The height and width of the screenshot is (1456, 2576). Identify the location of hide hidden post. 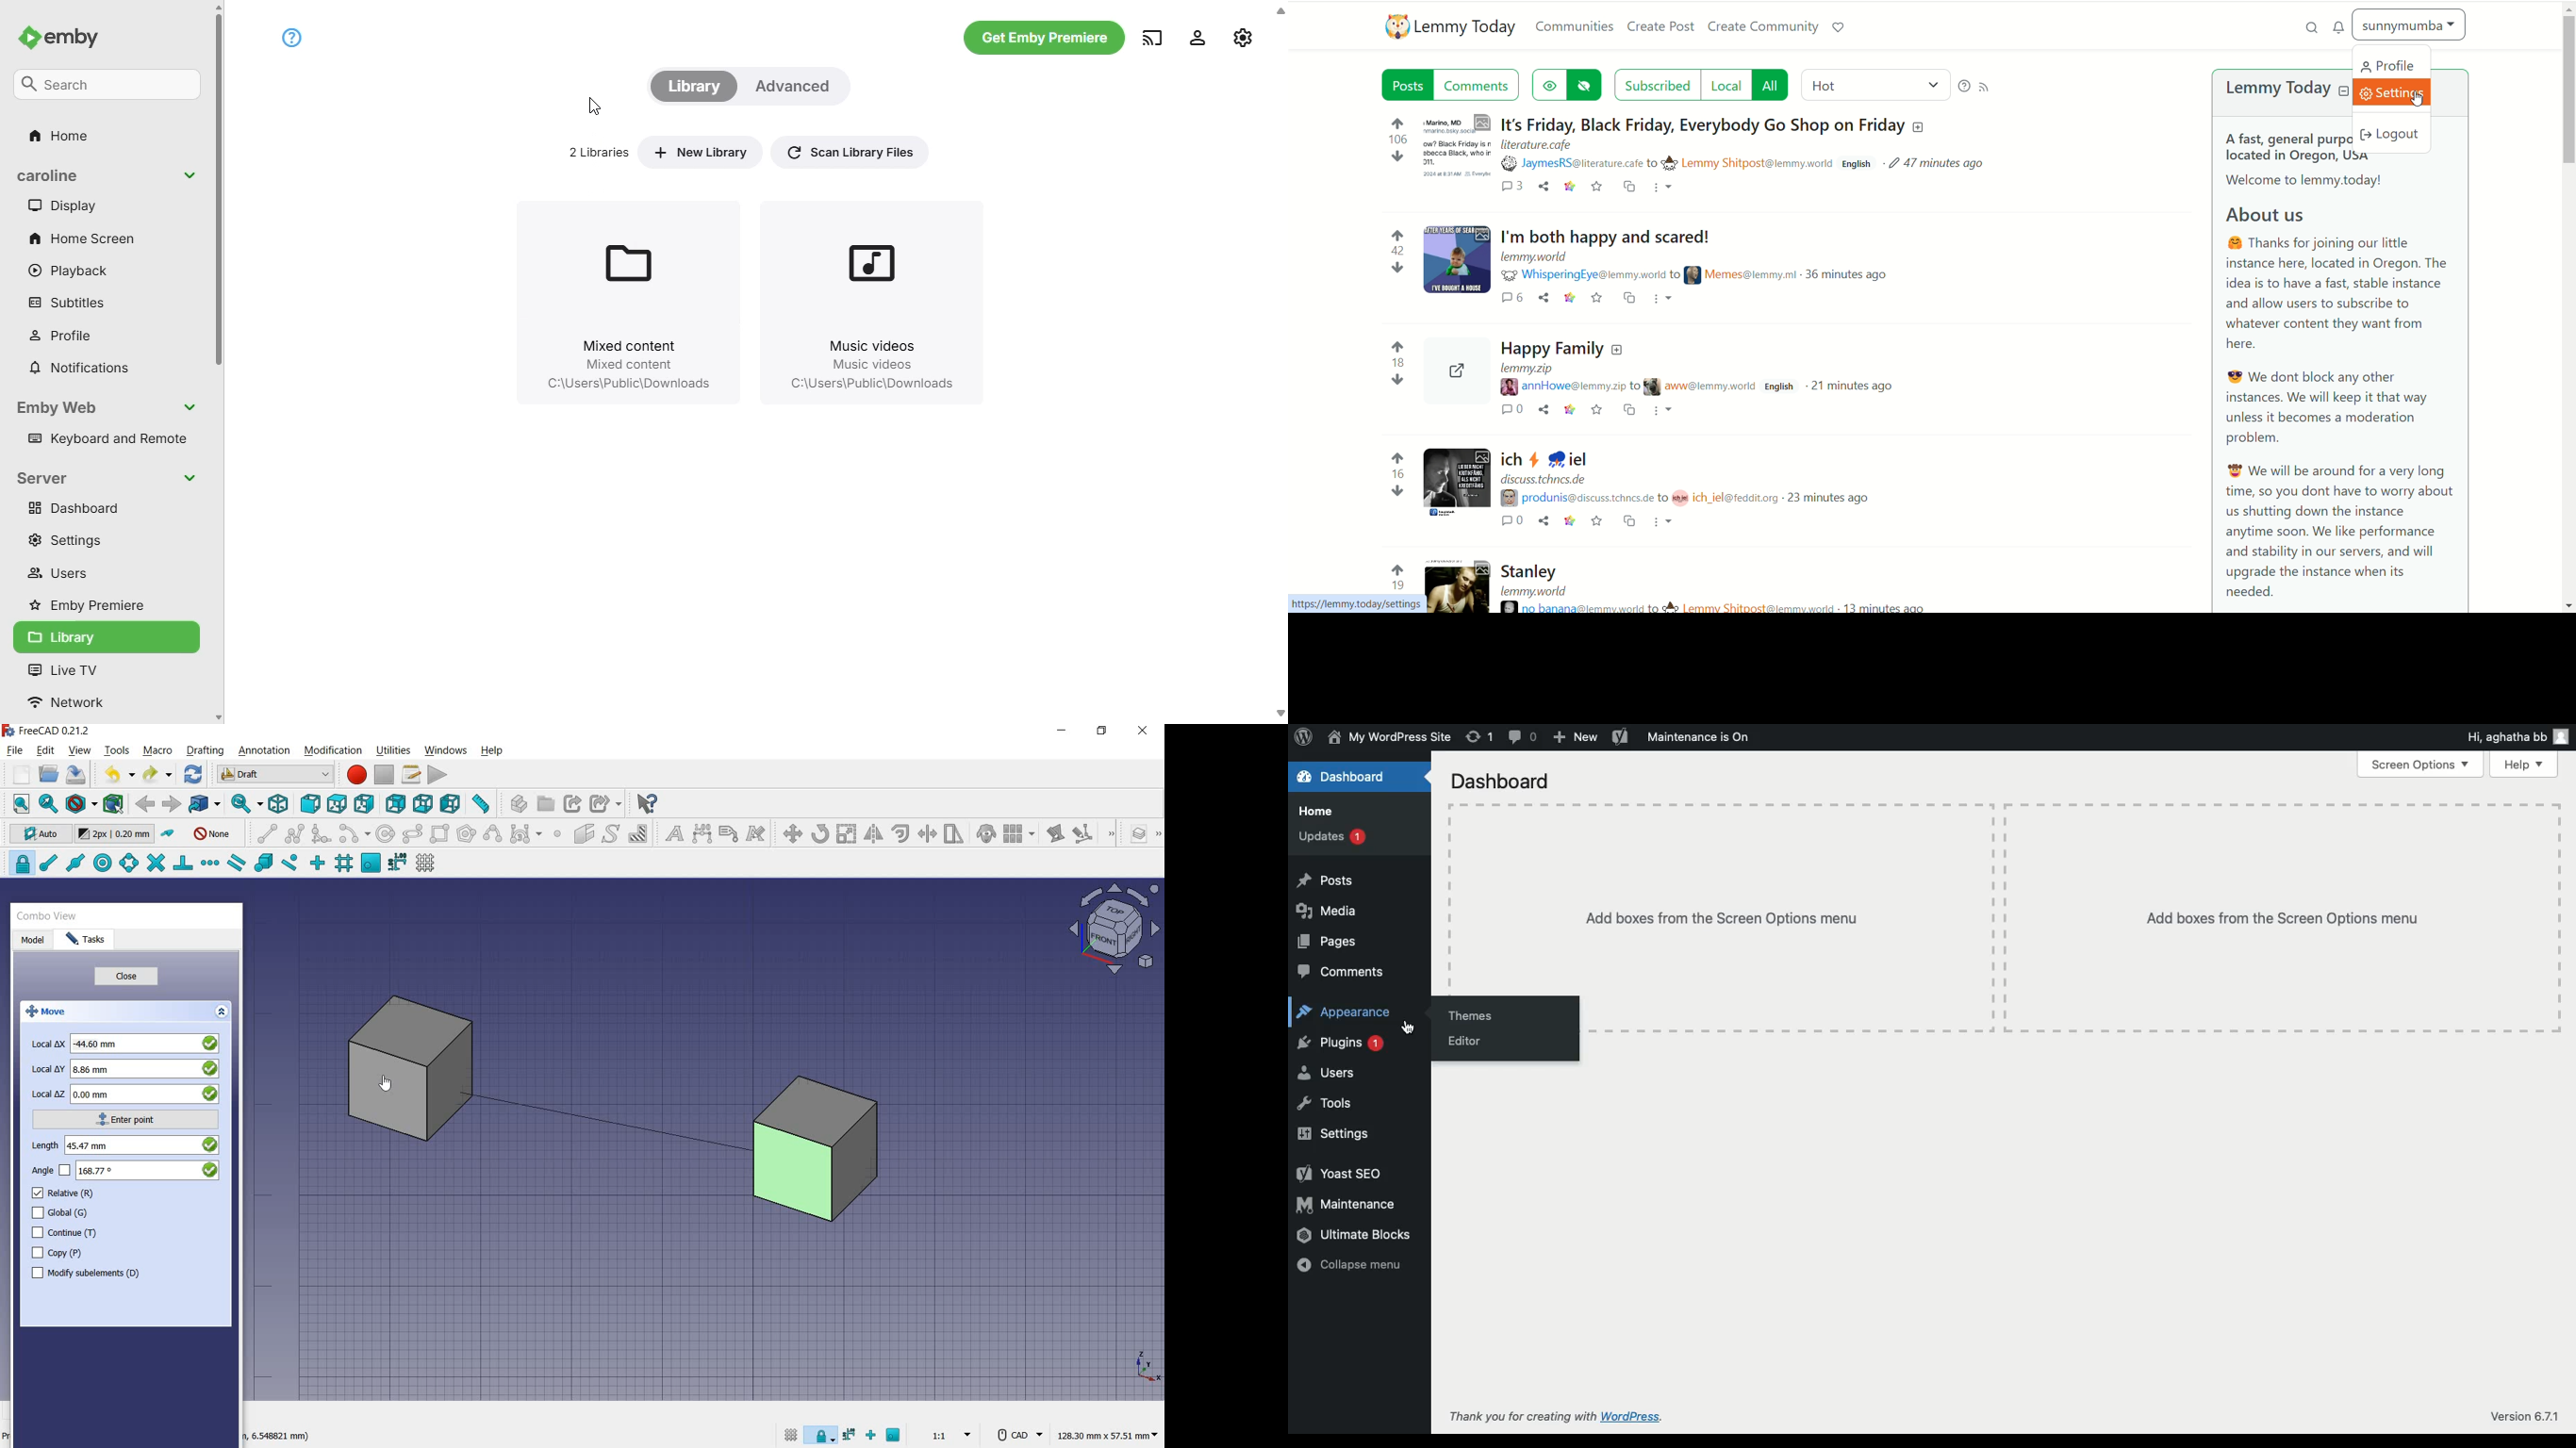
(1587, 84).